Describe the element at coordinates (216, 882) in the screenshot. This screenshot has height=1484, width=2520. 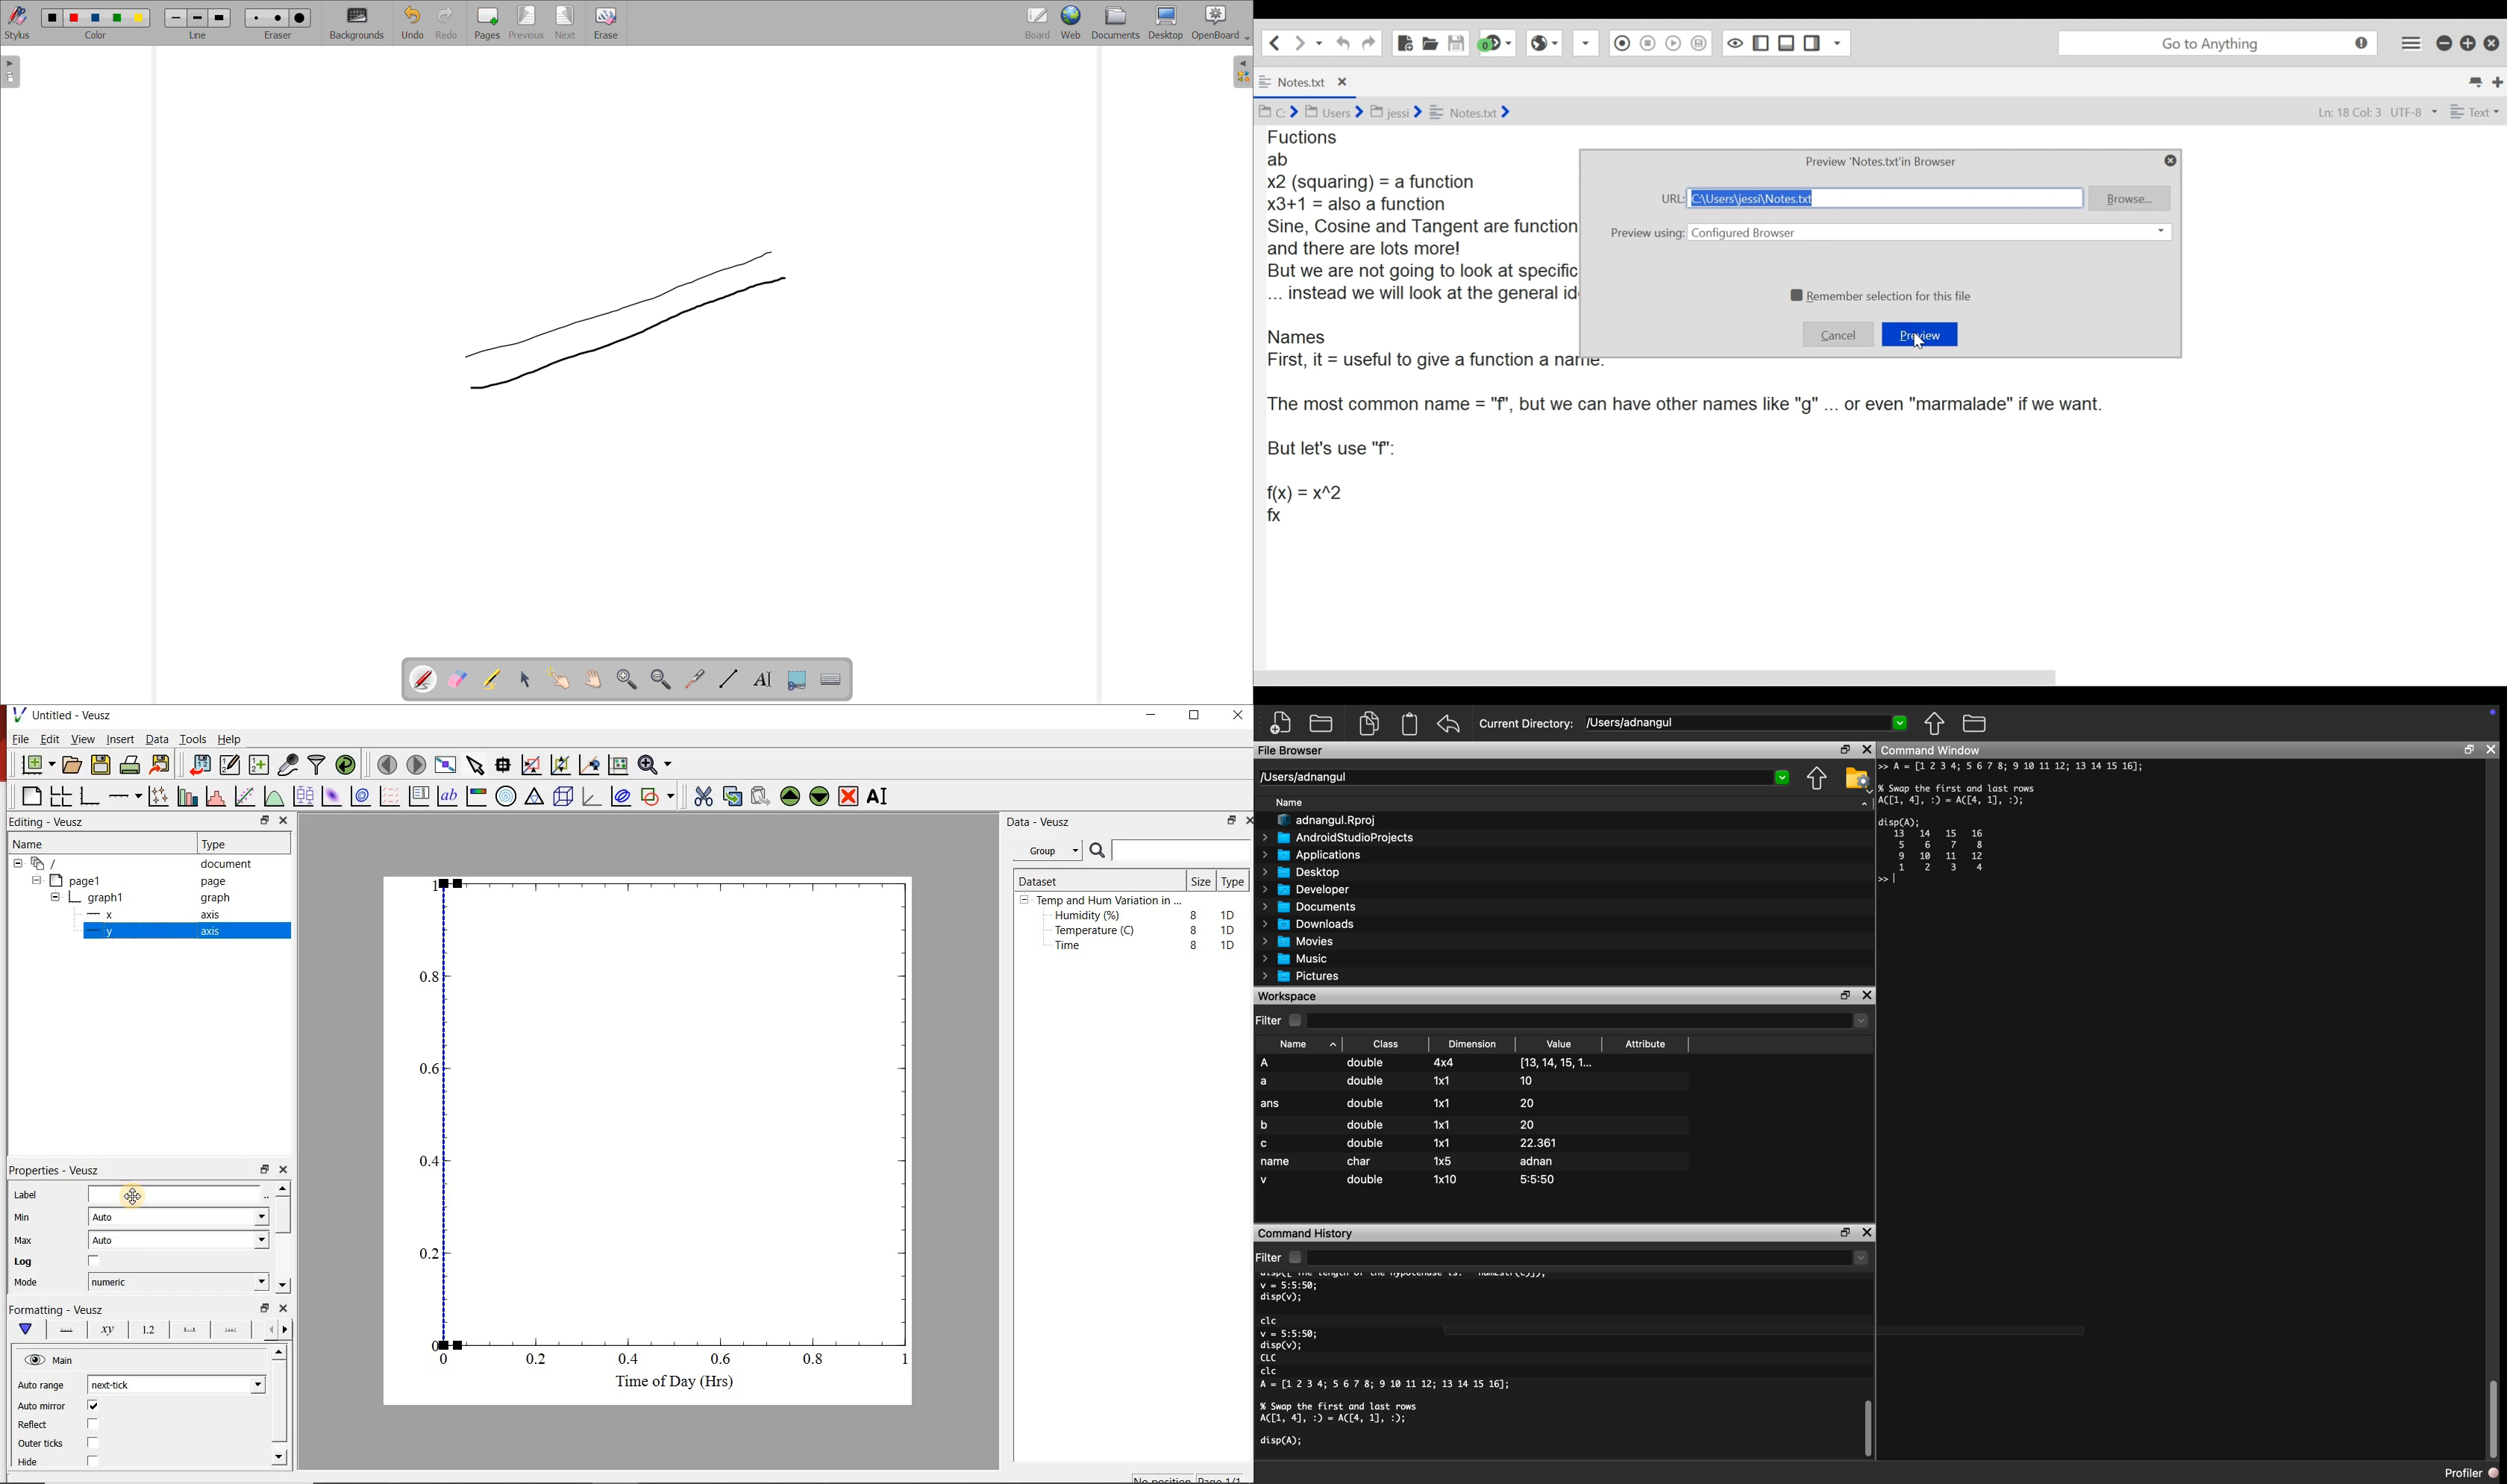
I see `page` at that location.